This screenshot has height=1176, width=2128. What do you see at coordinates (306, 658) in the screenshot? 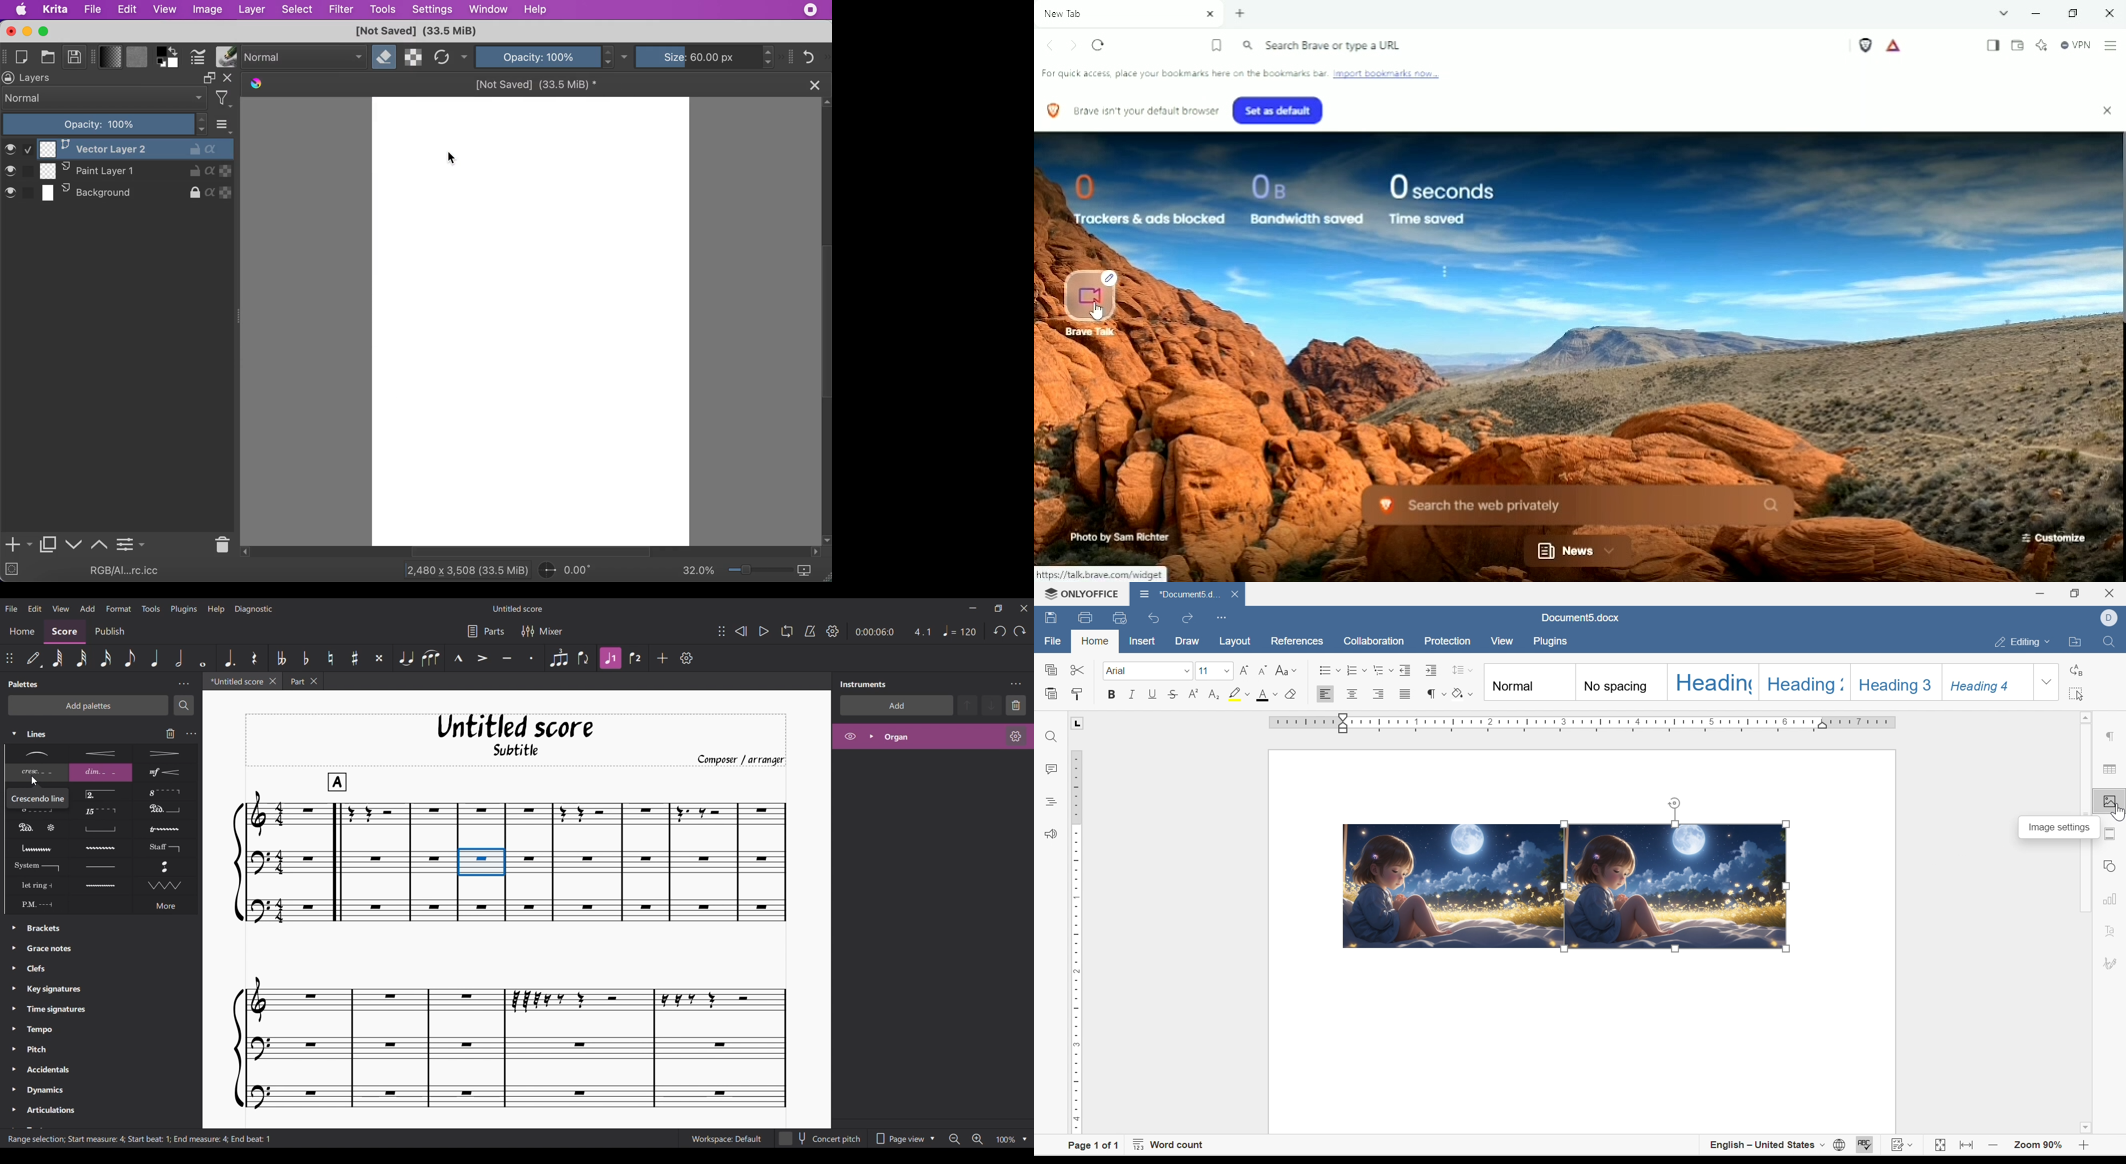
I see `Toggle flat` at bounding box center [306, 658].